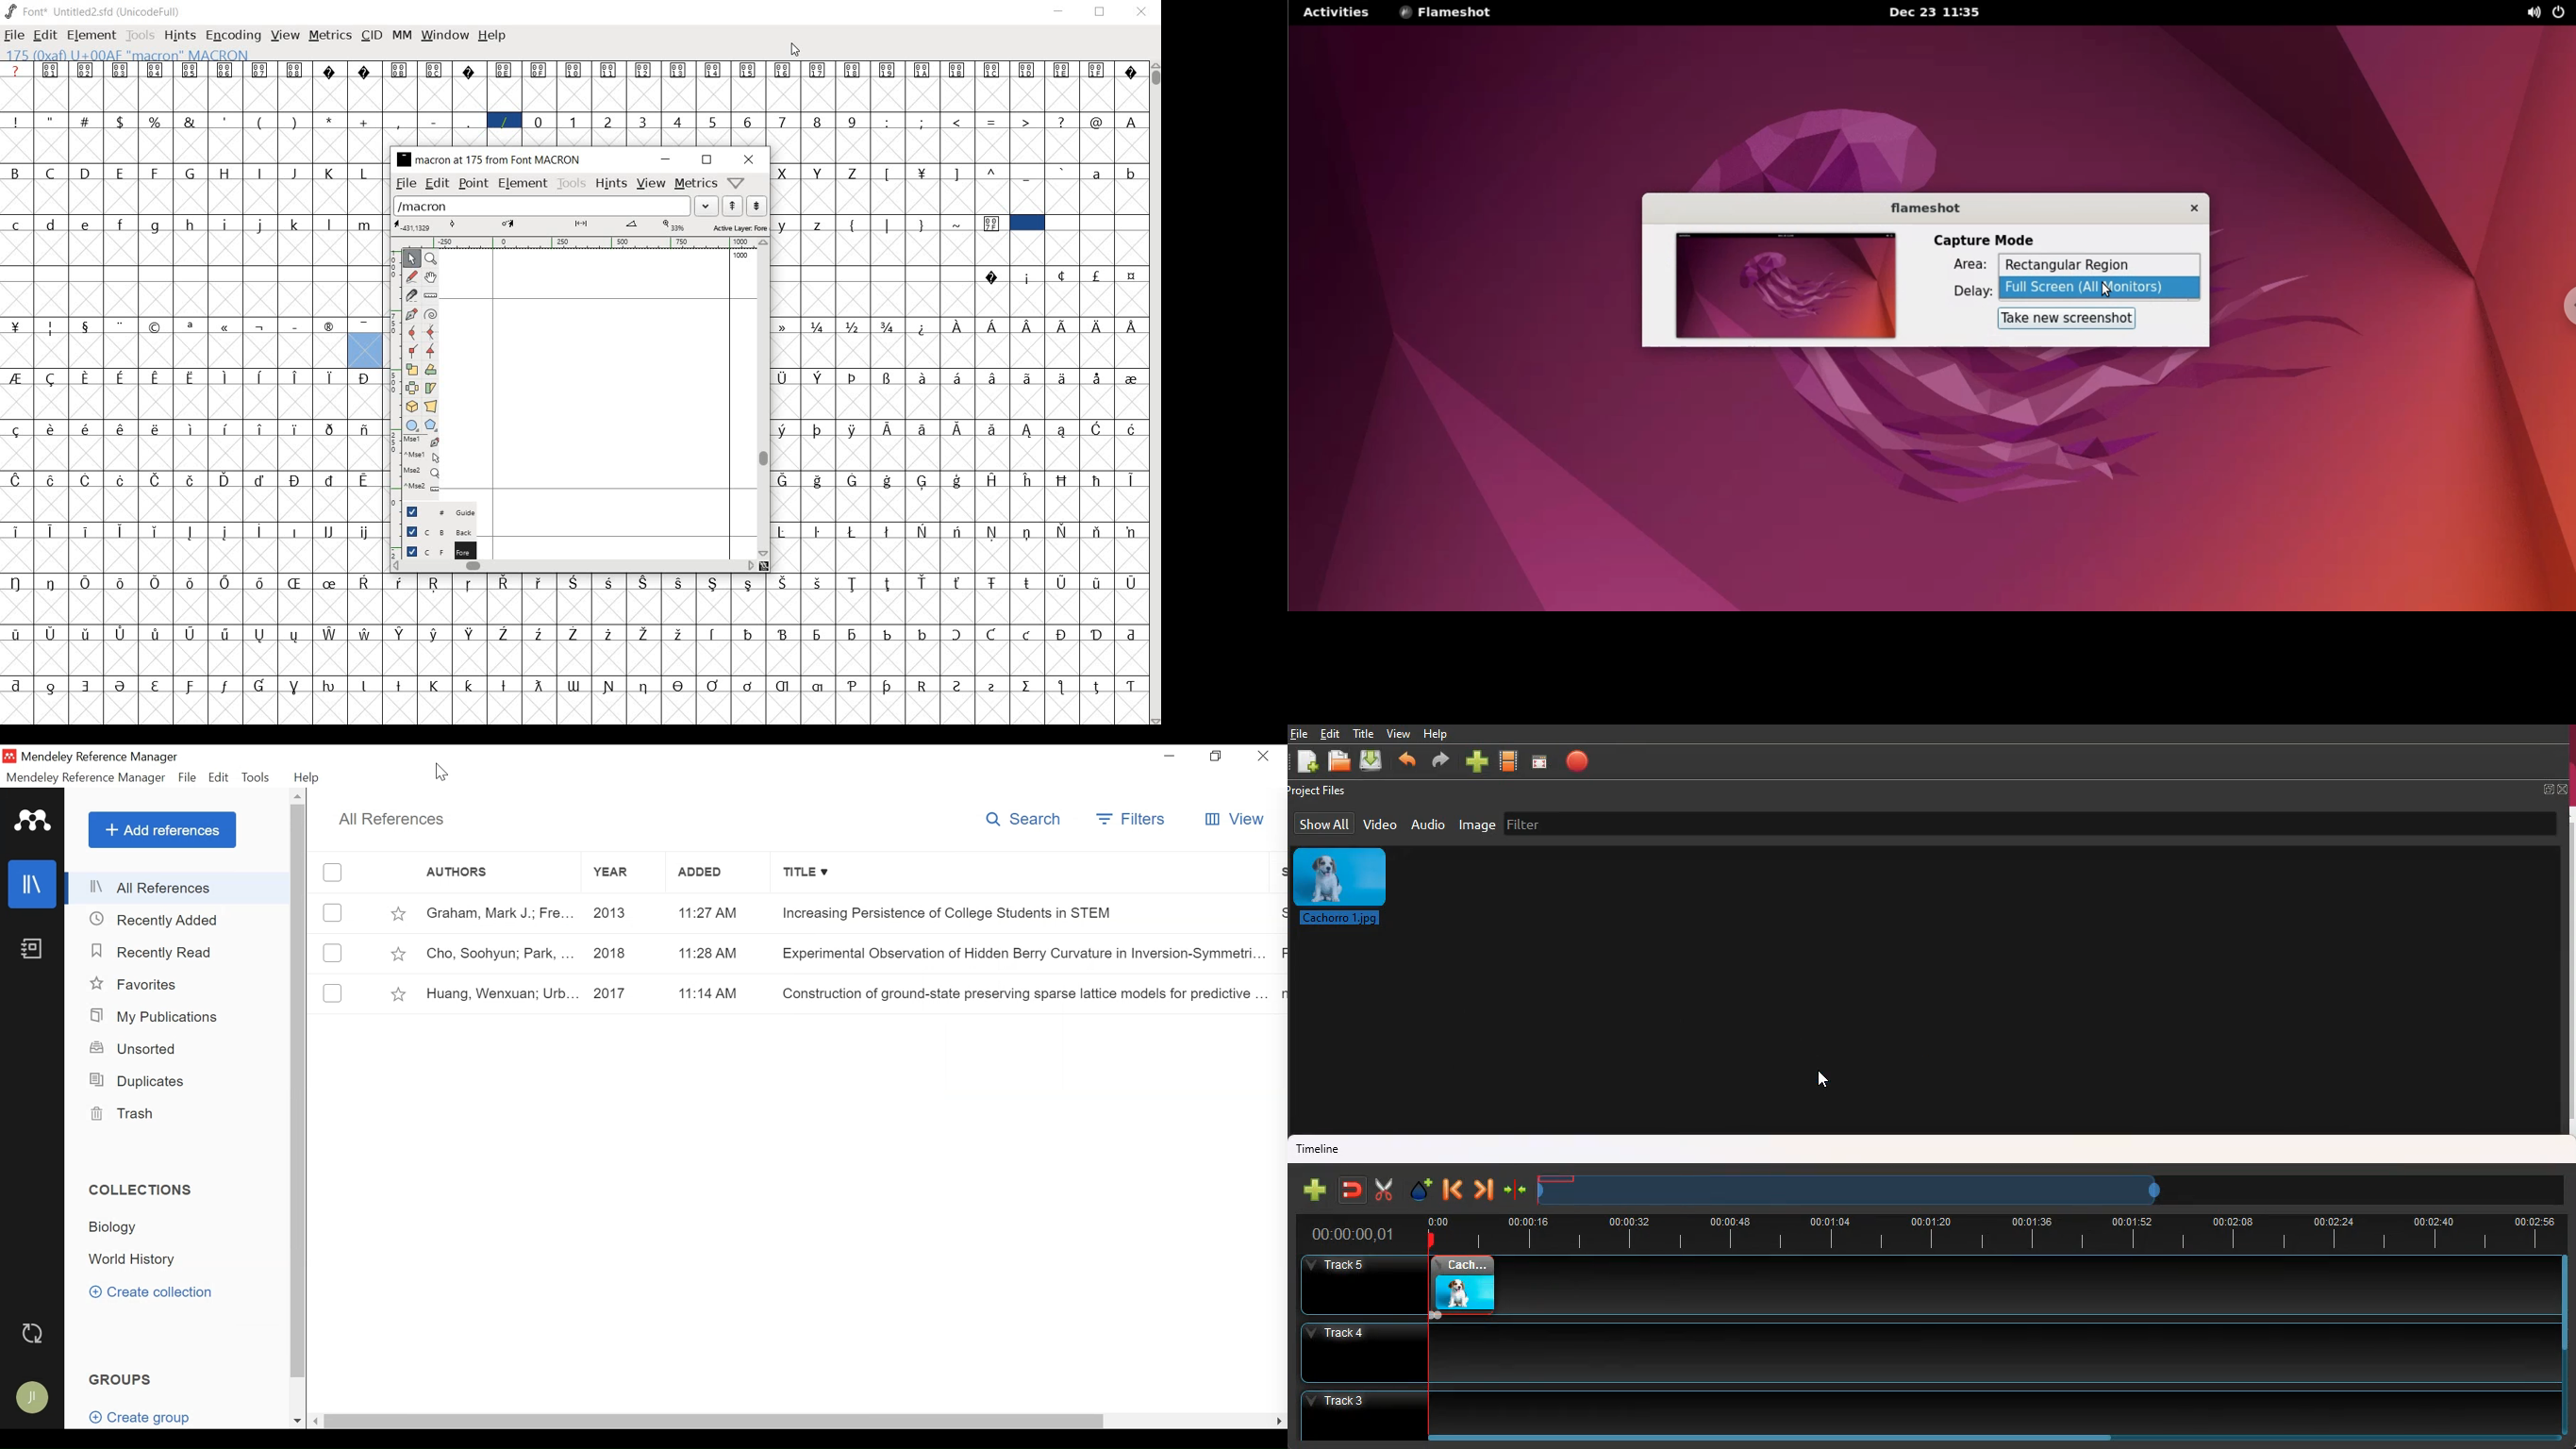  What do you see at coordinates (399, 123) in the screenshot?
I see `,` at bounding box center [399, 123].